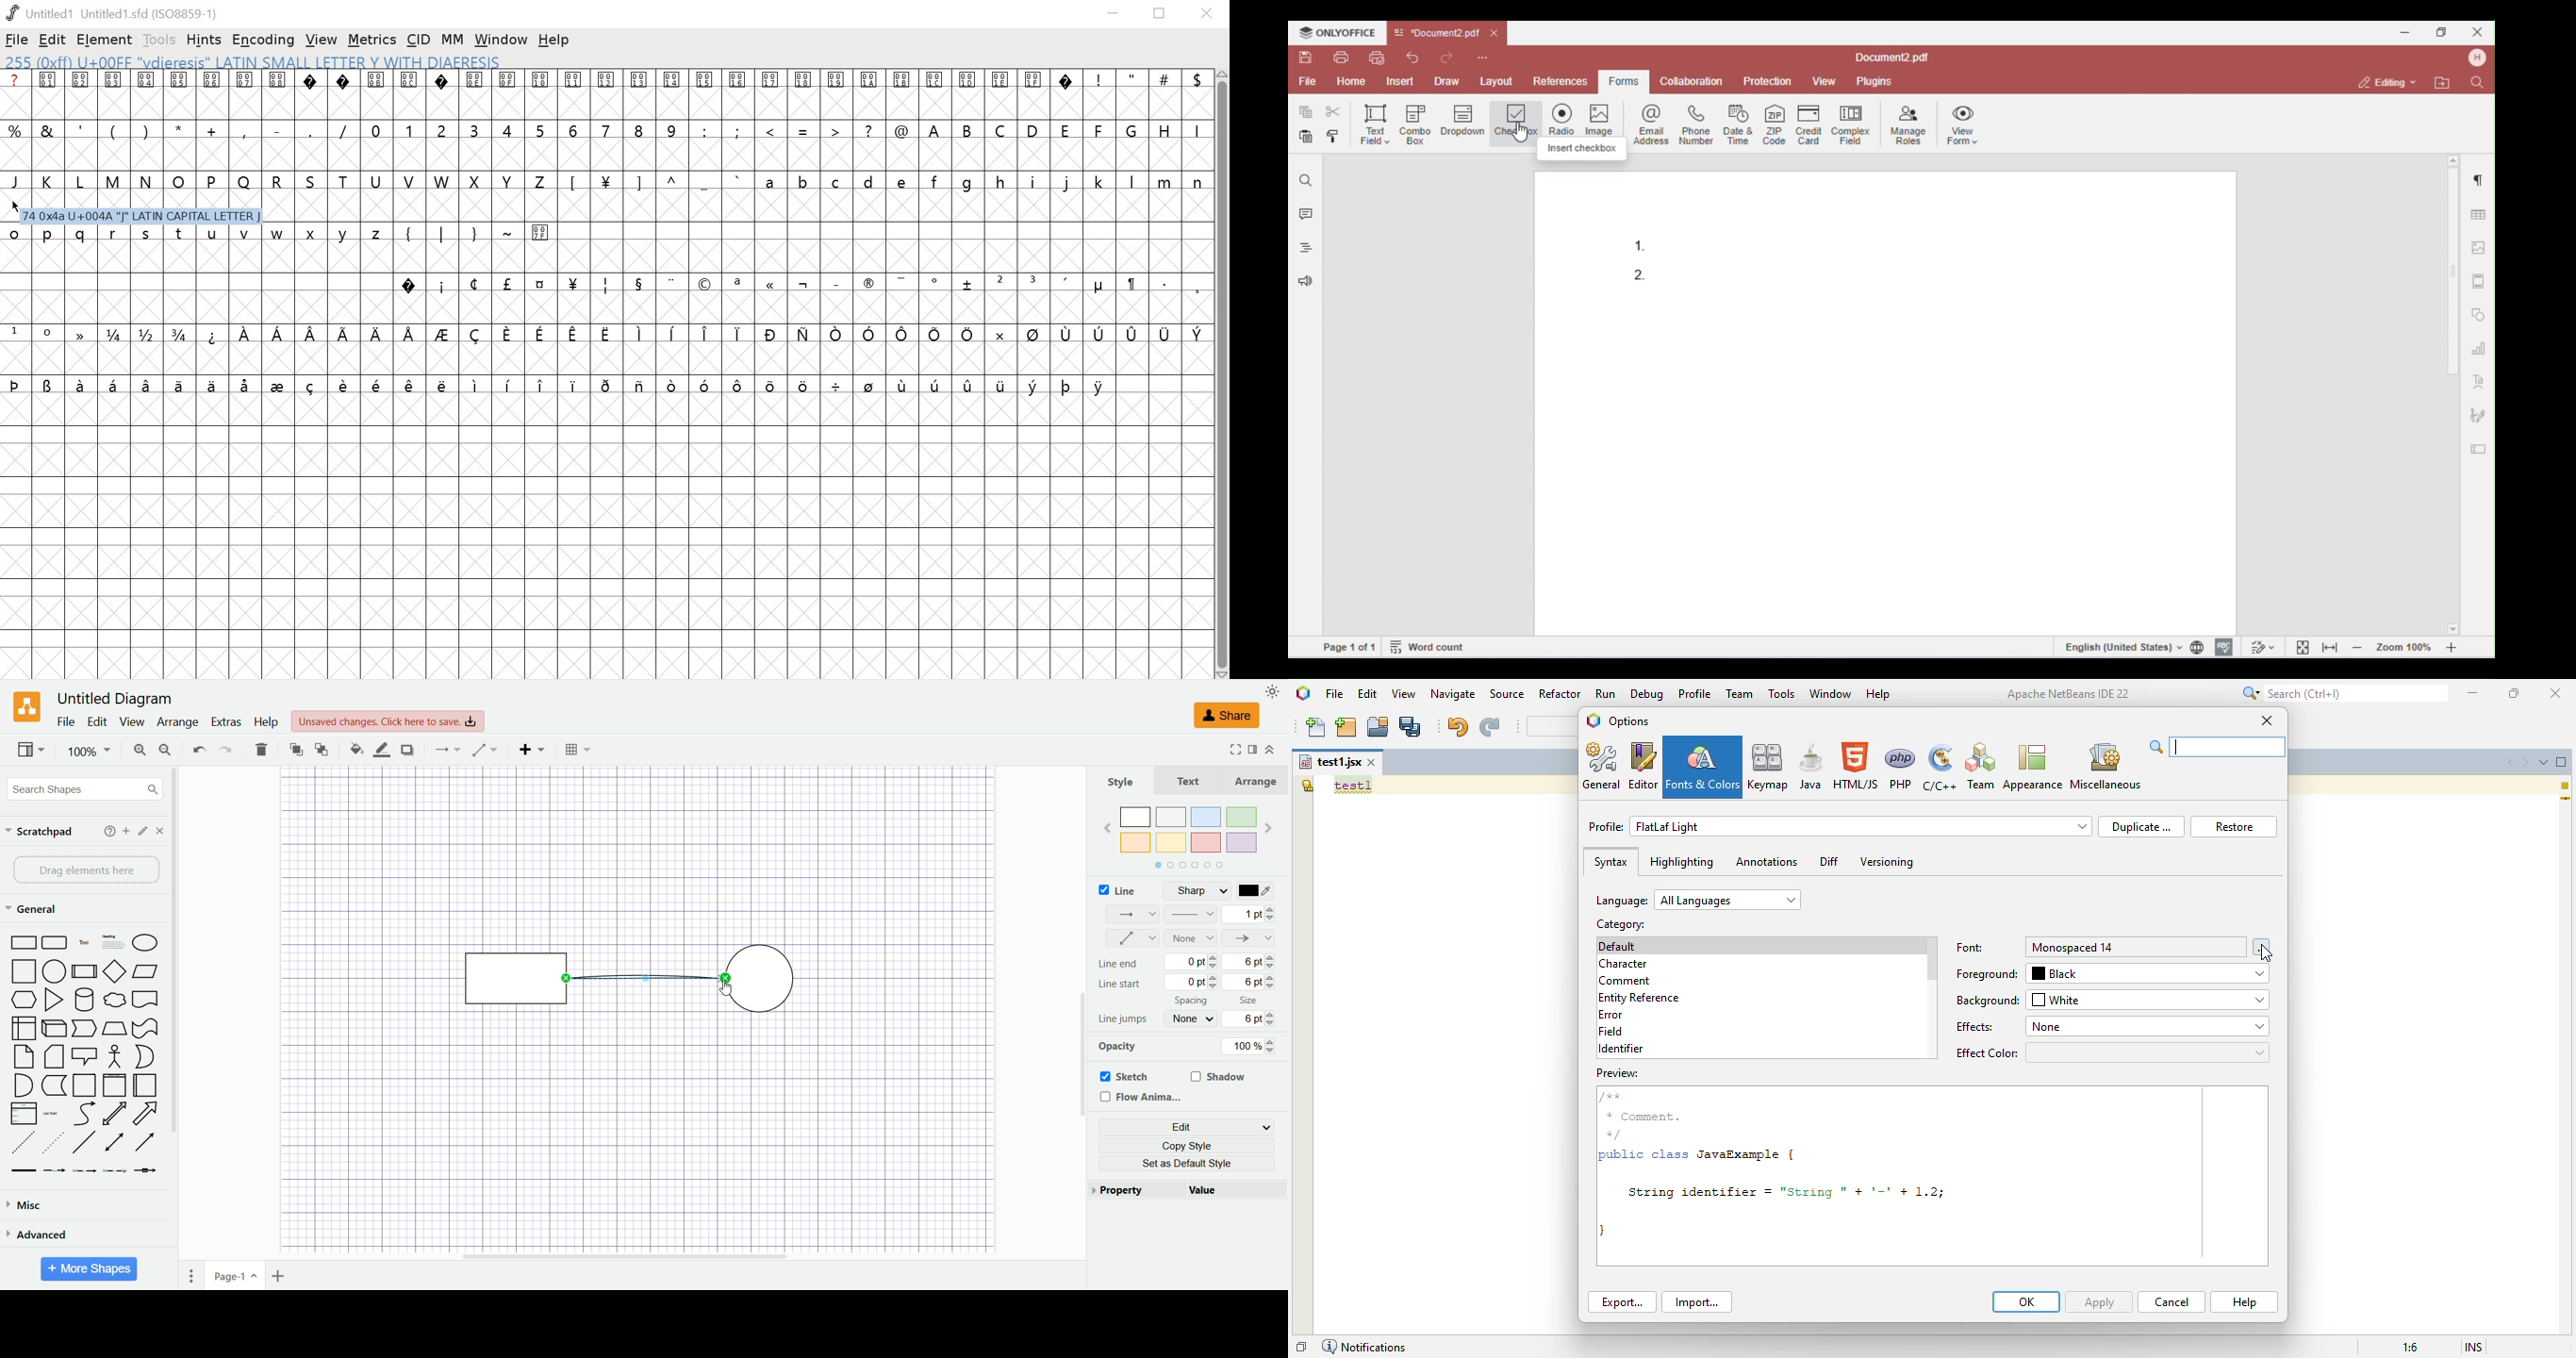 The image size is (2576, 1372). Describe the element at coordinates (83, 1086) in the screenshot. I see `Page` at that location.